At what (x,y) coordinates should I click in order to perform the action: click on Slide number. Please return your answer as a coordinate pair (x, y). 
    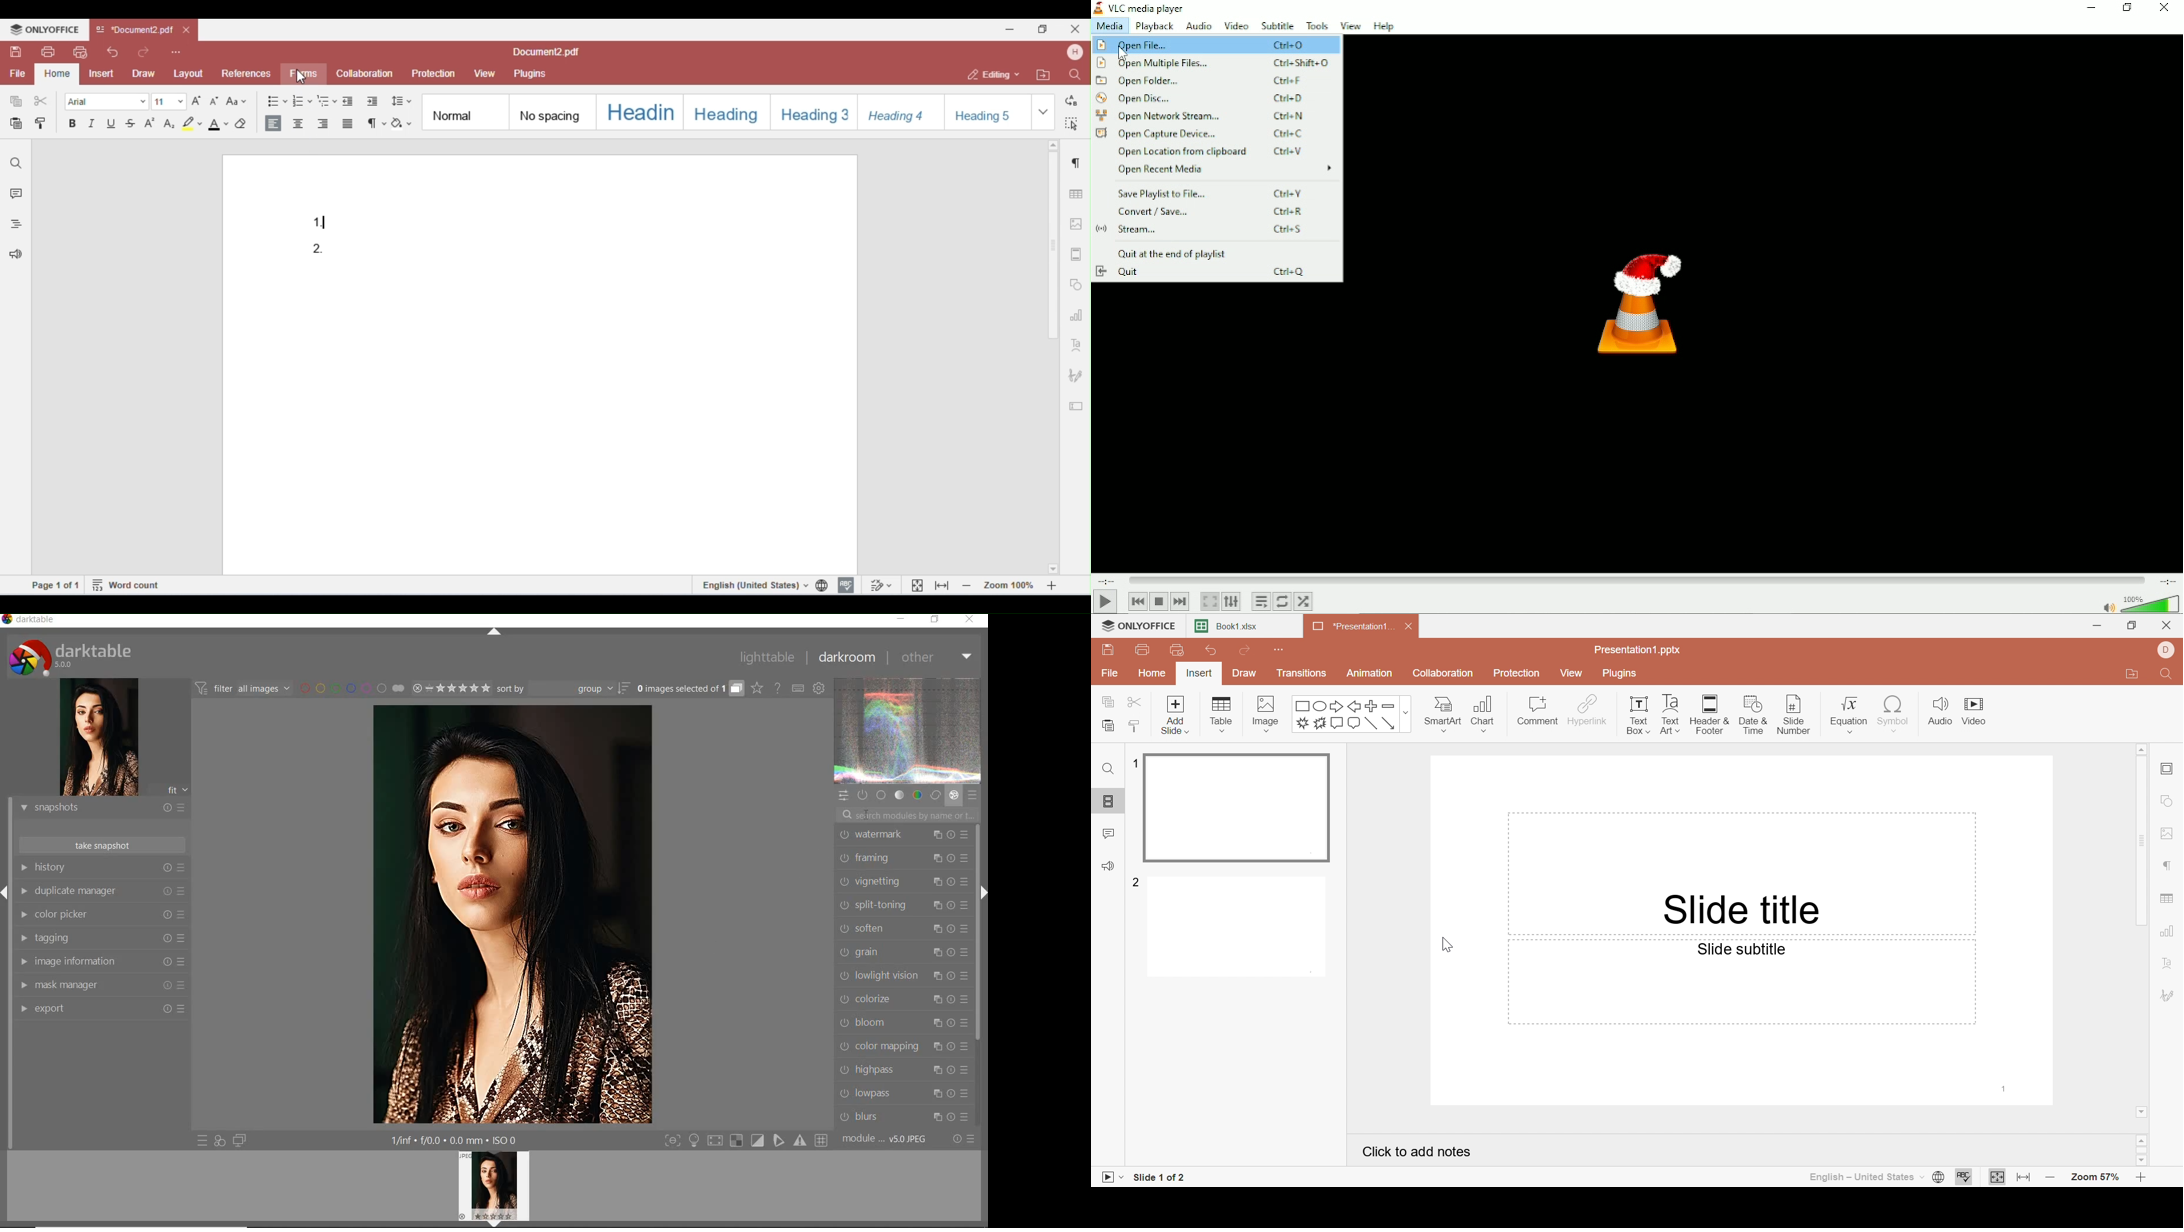
    Looking at the image, I should click on (1789, 714).